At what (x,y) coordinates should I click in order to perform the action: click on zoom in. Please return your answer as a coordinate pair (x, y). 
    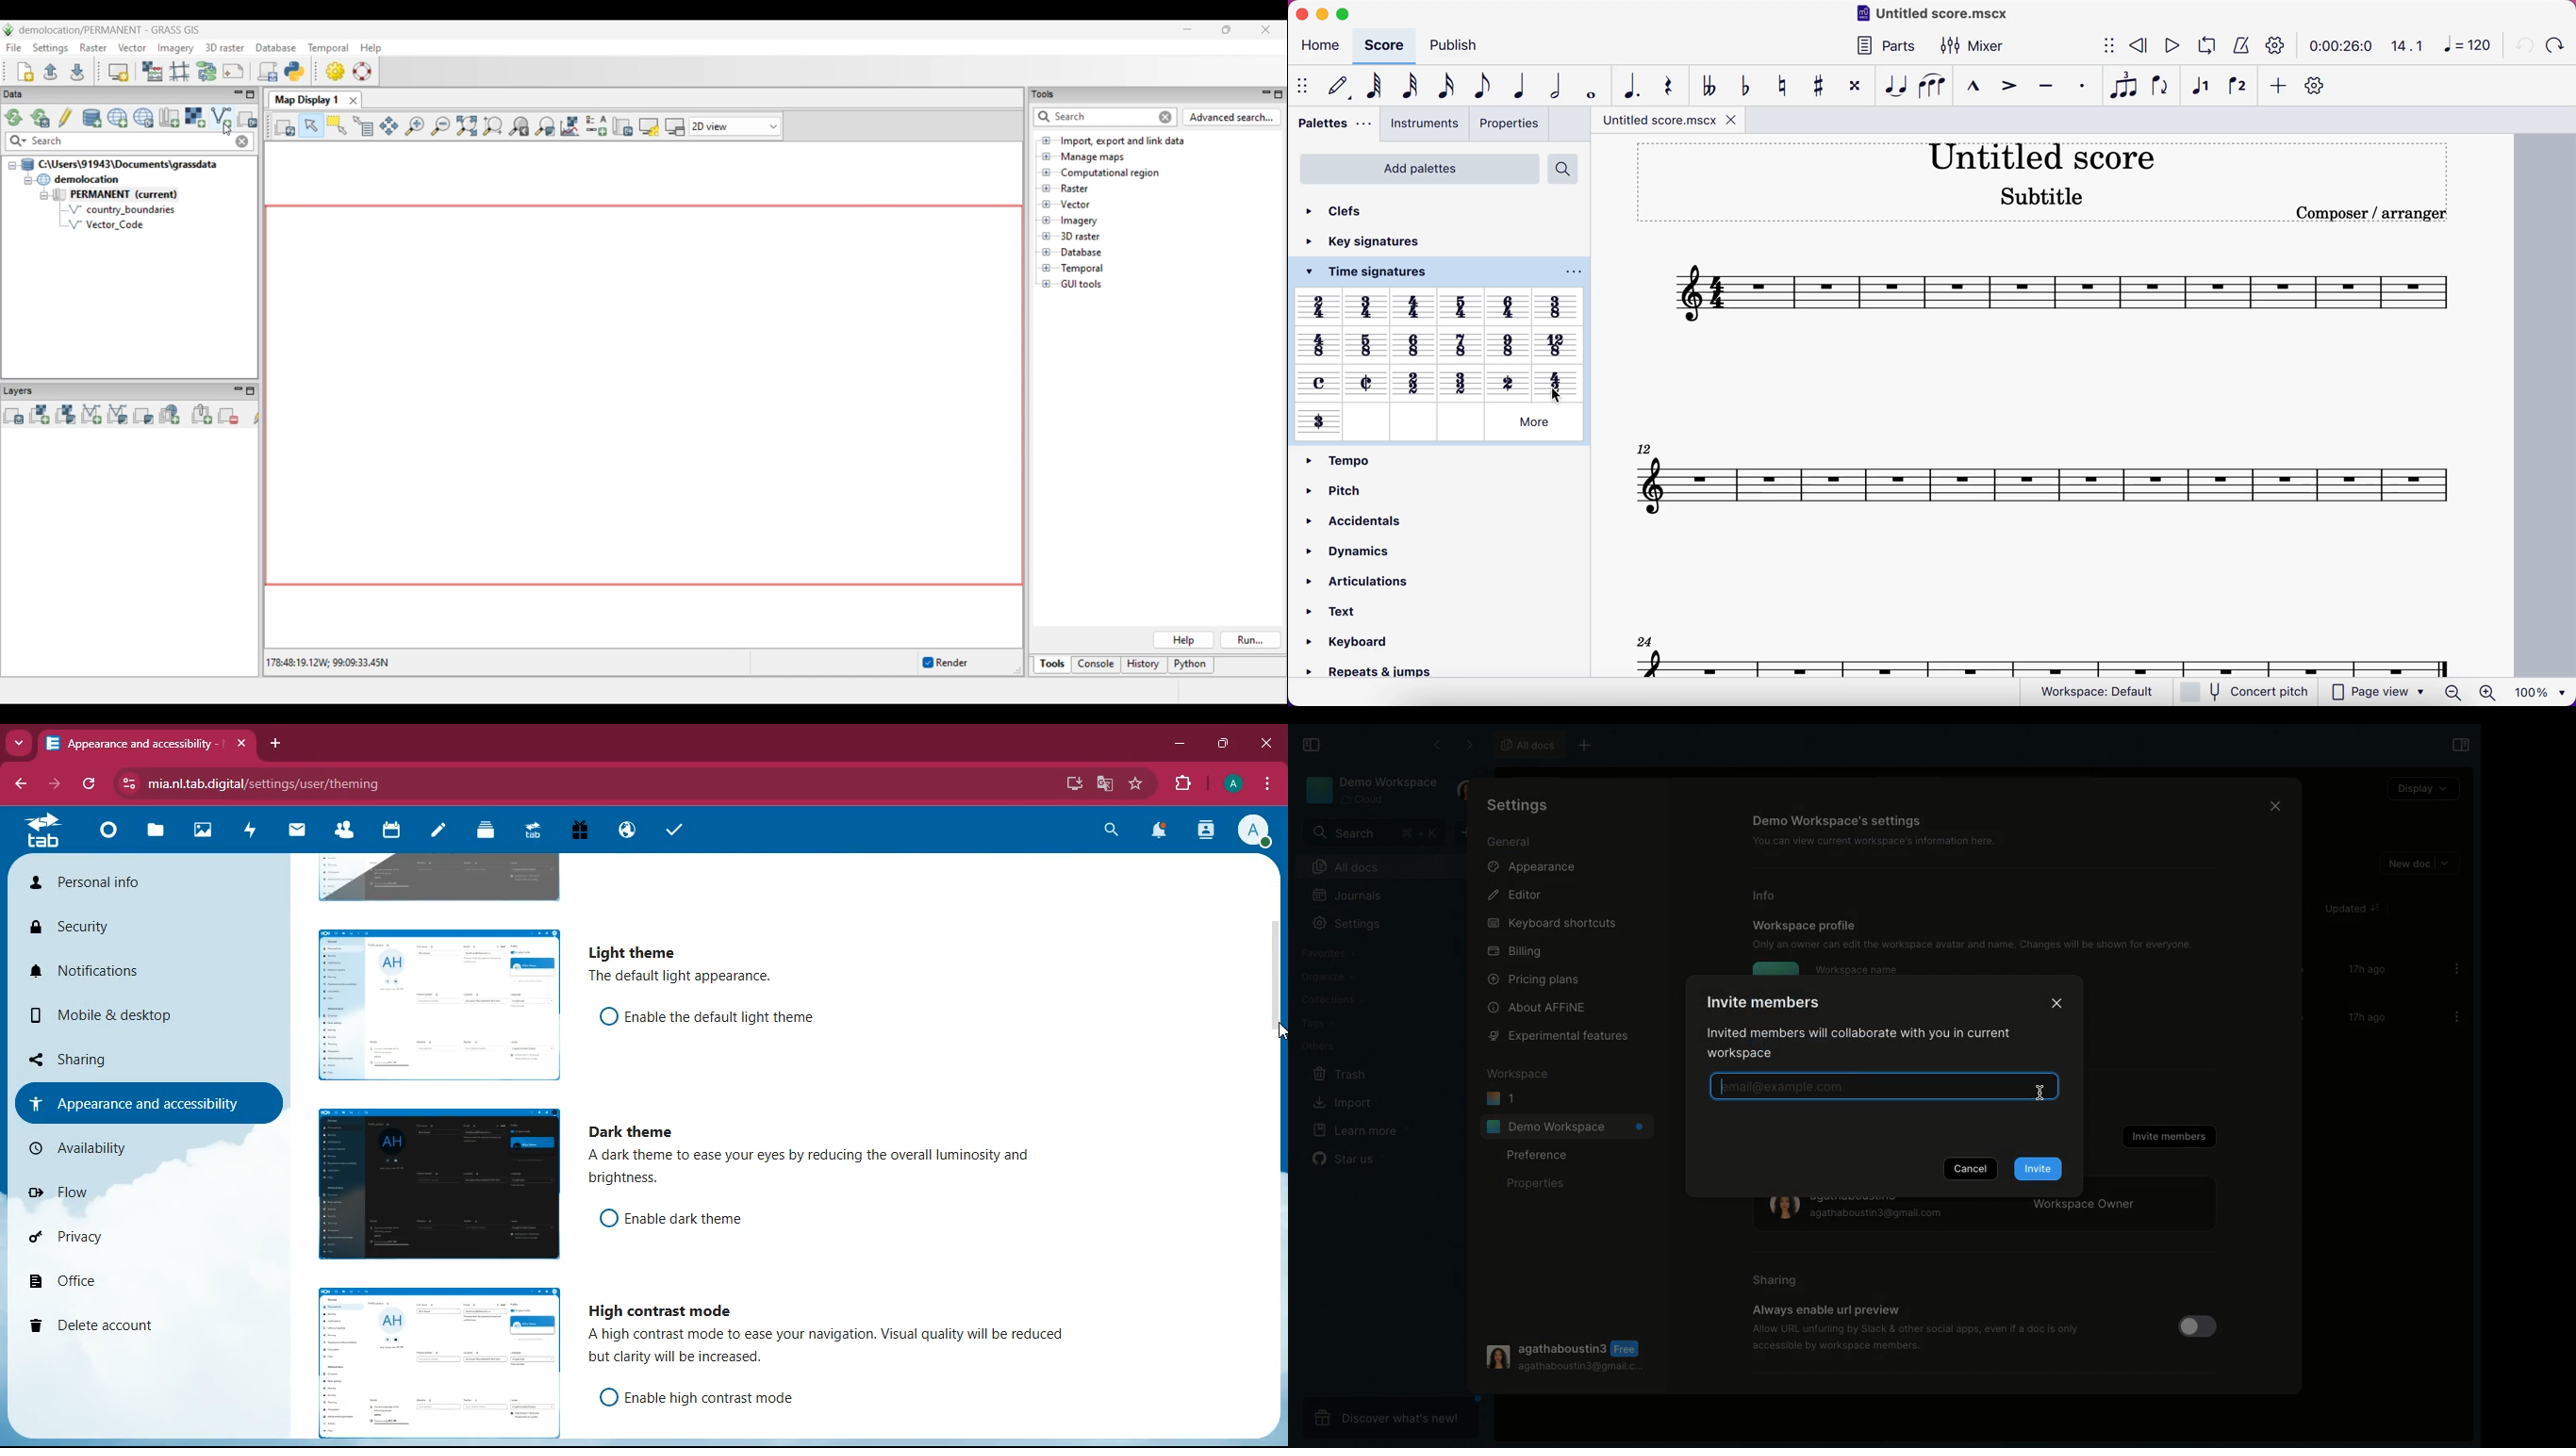
    Looking at the image, I should click on (2492, 692).